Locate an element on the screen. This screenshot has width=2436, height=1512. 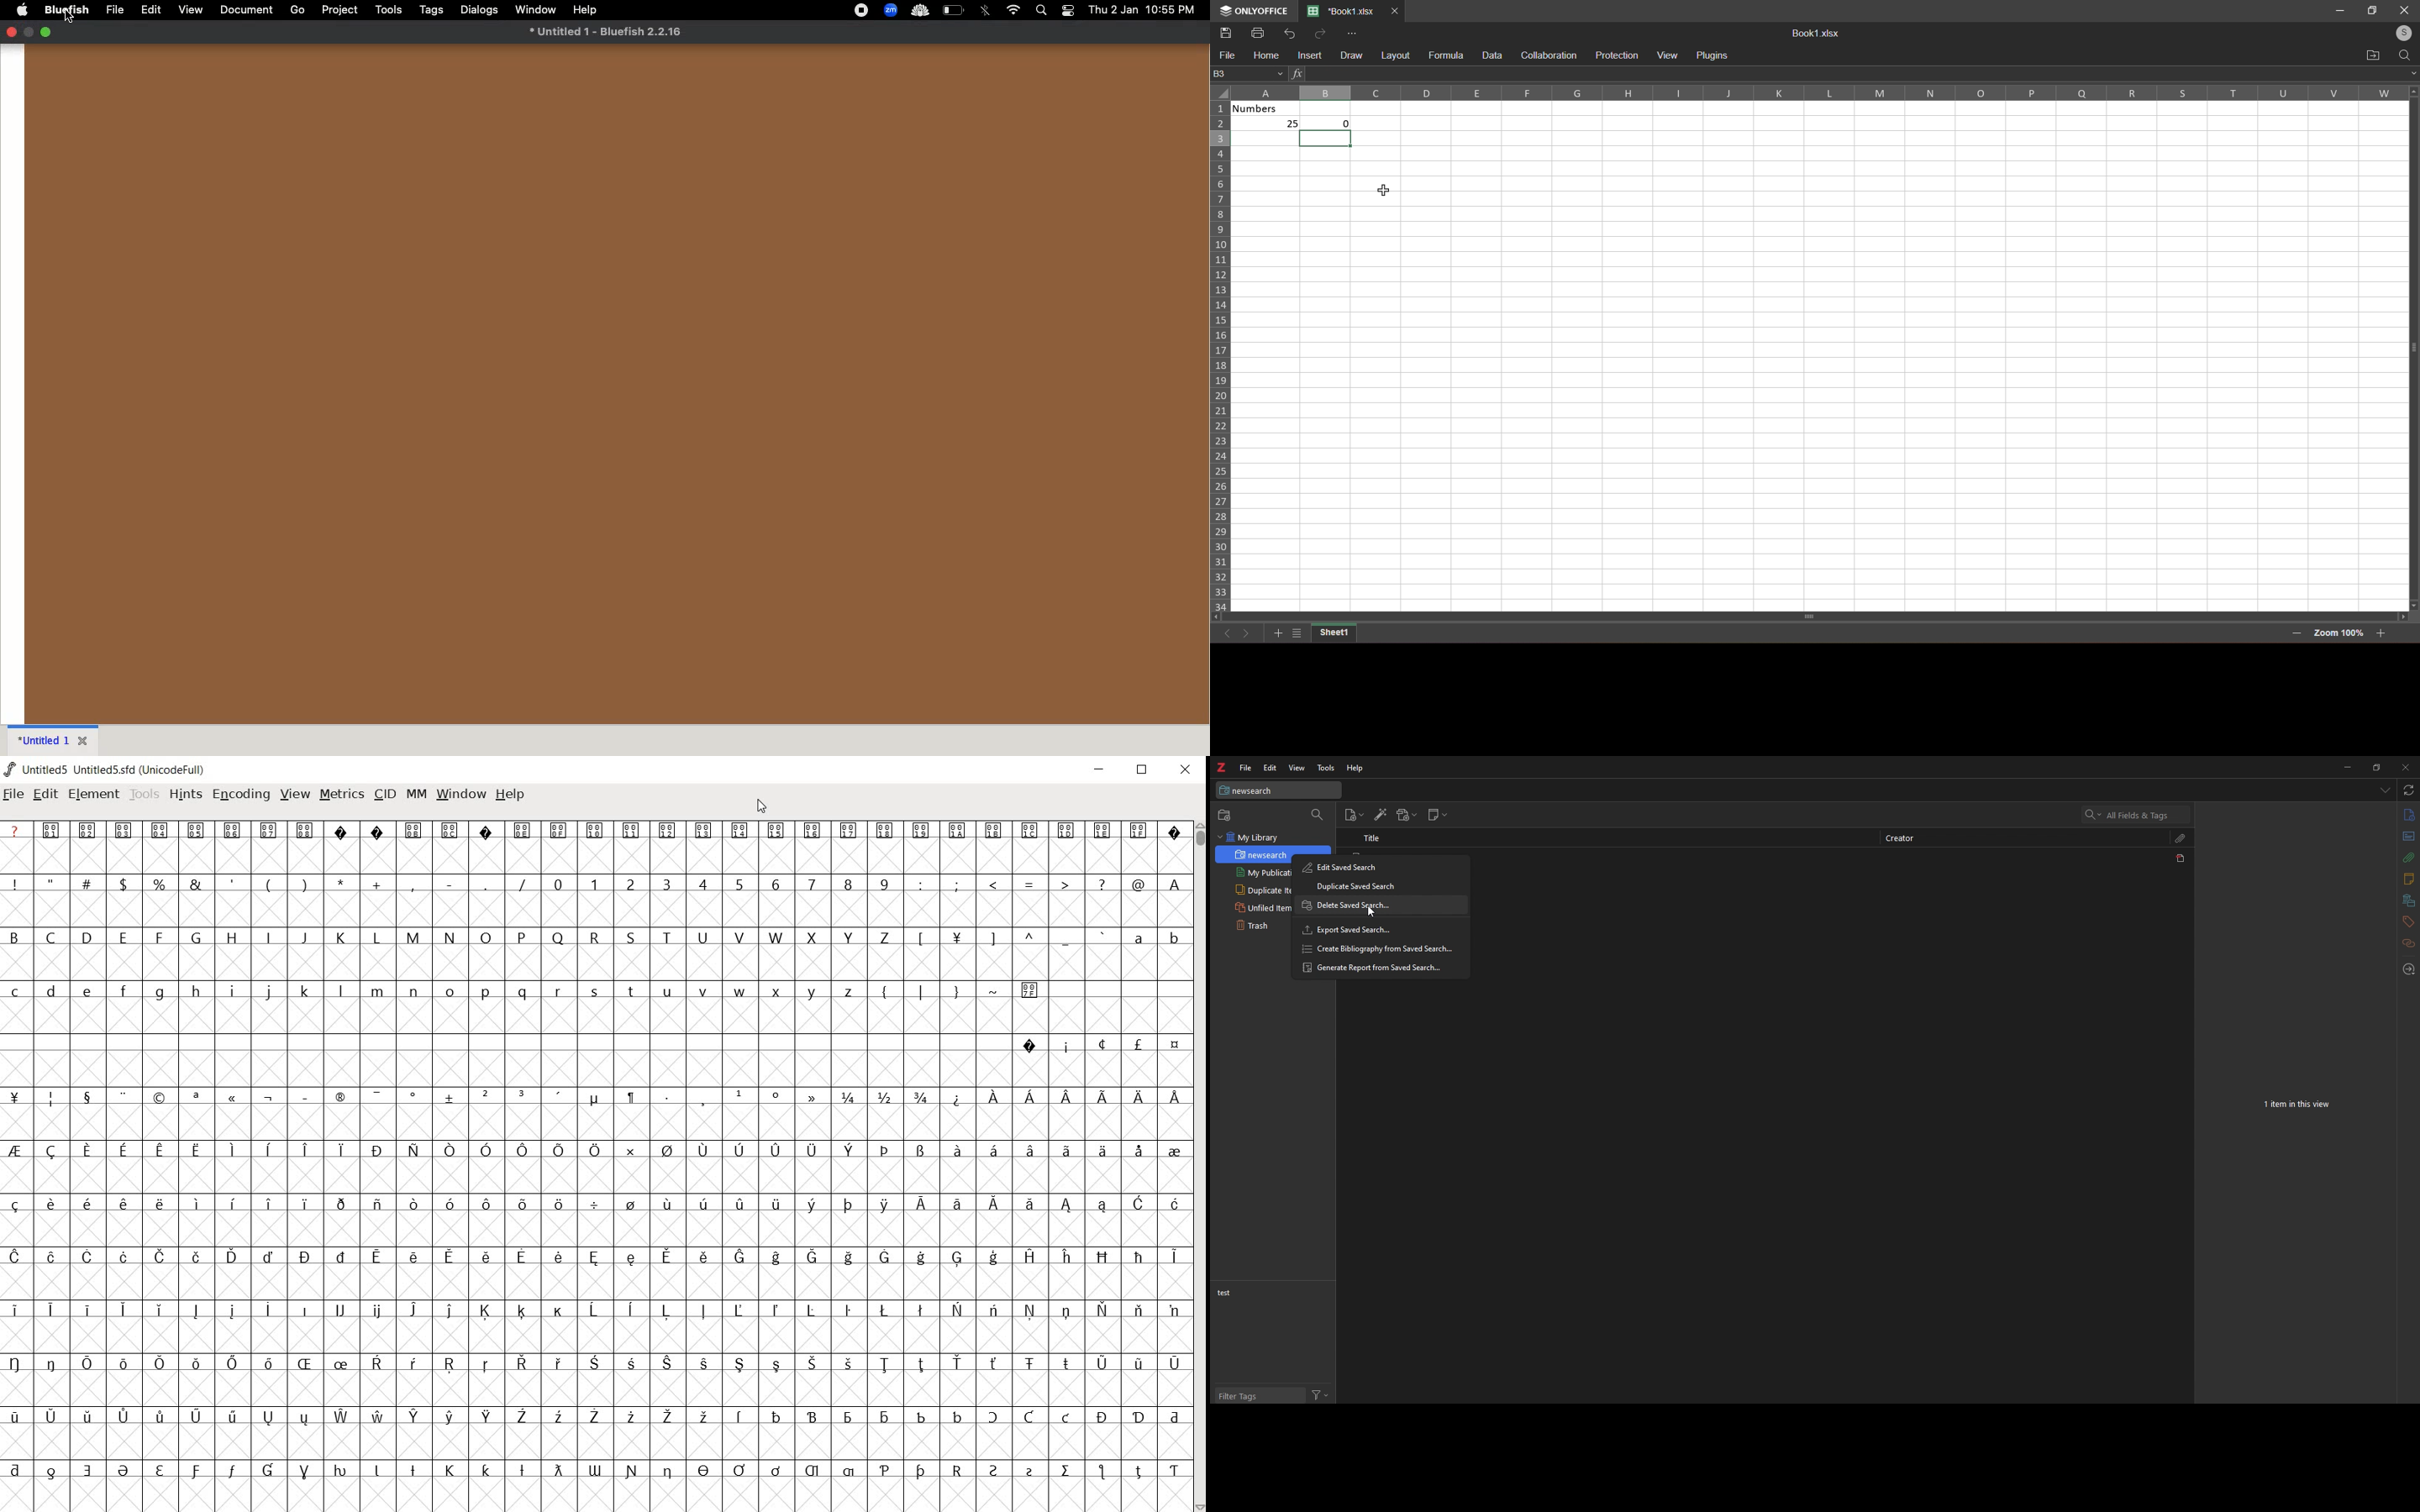
mouse cursor is located at coordinates (1373, 912).